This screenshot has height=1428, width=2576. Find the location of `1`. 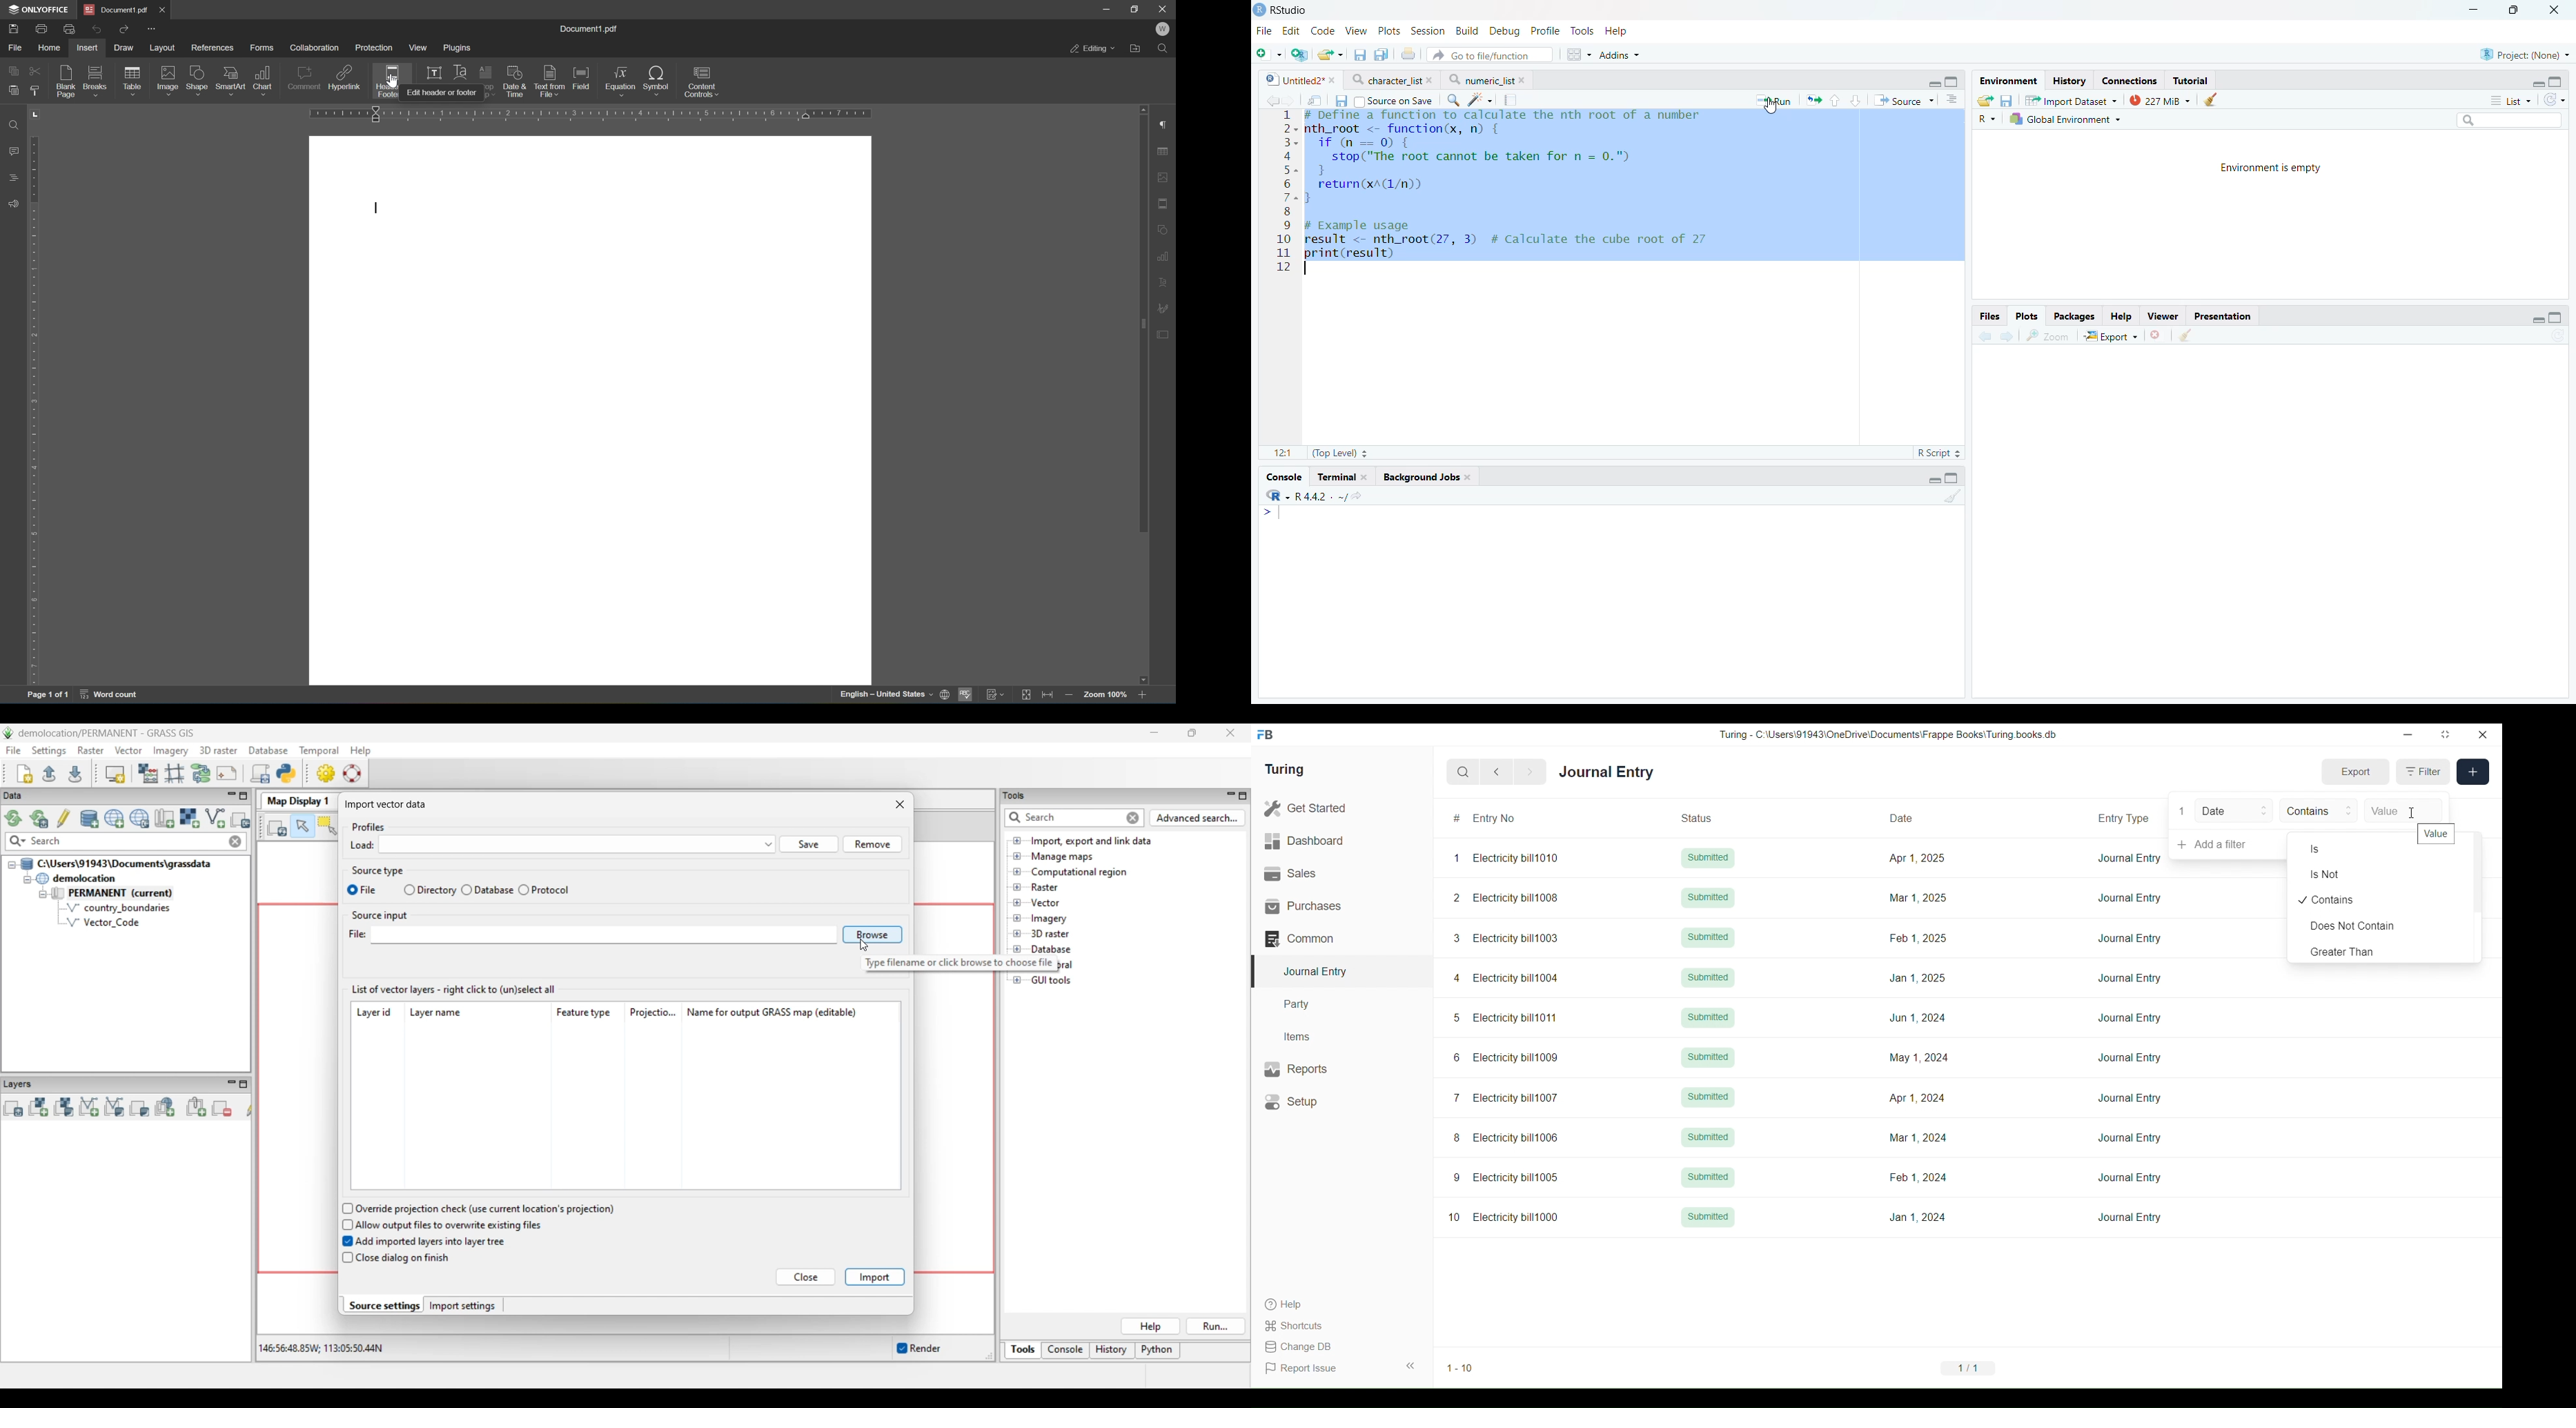

1 is located at coordinates (2182, 811).